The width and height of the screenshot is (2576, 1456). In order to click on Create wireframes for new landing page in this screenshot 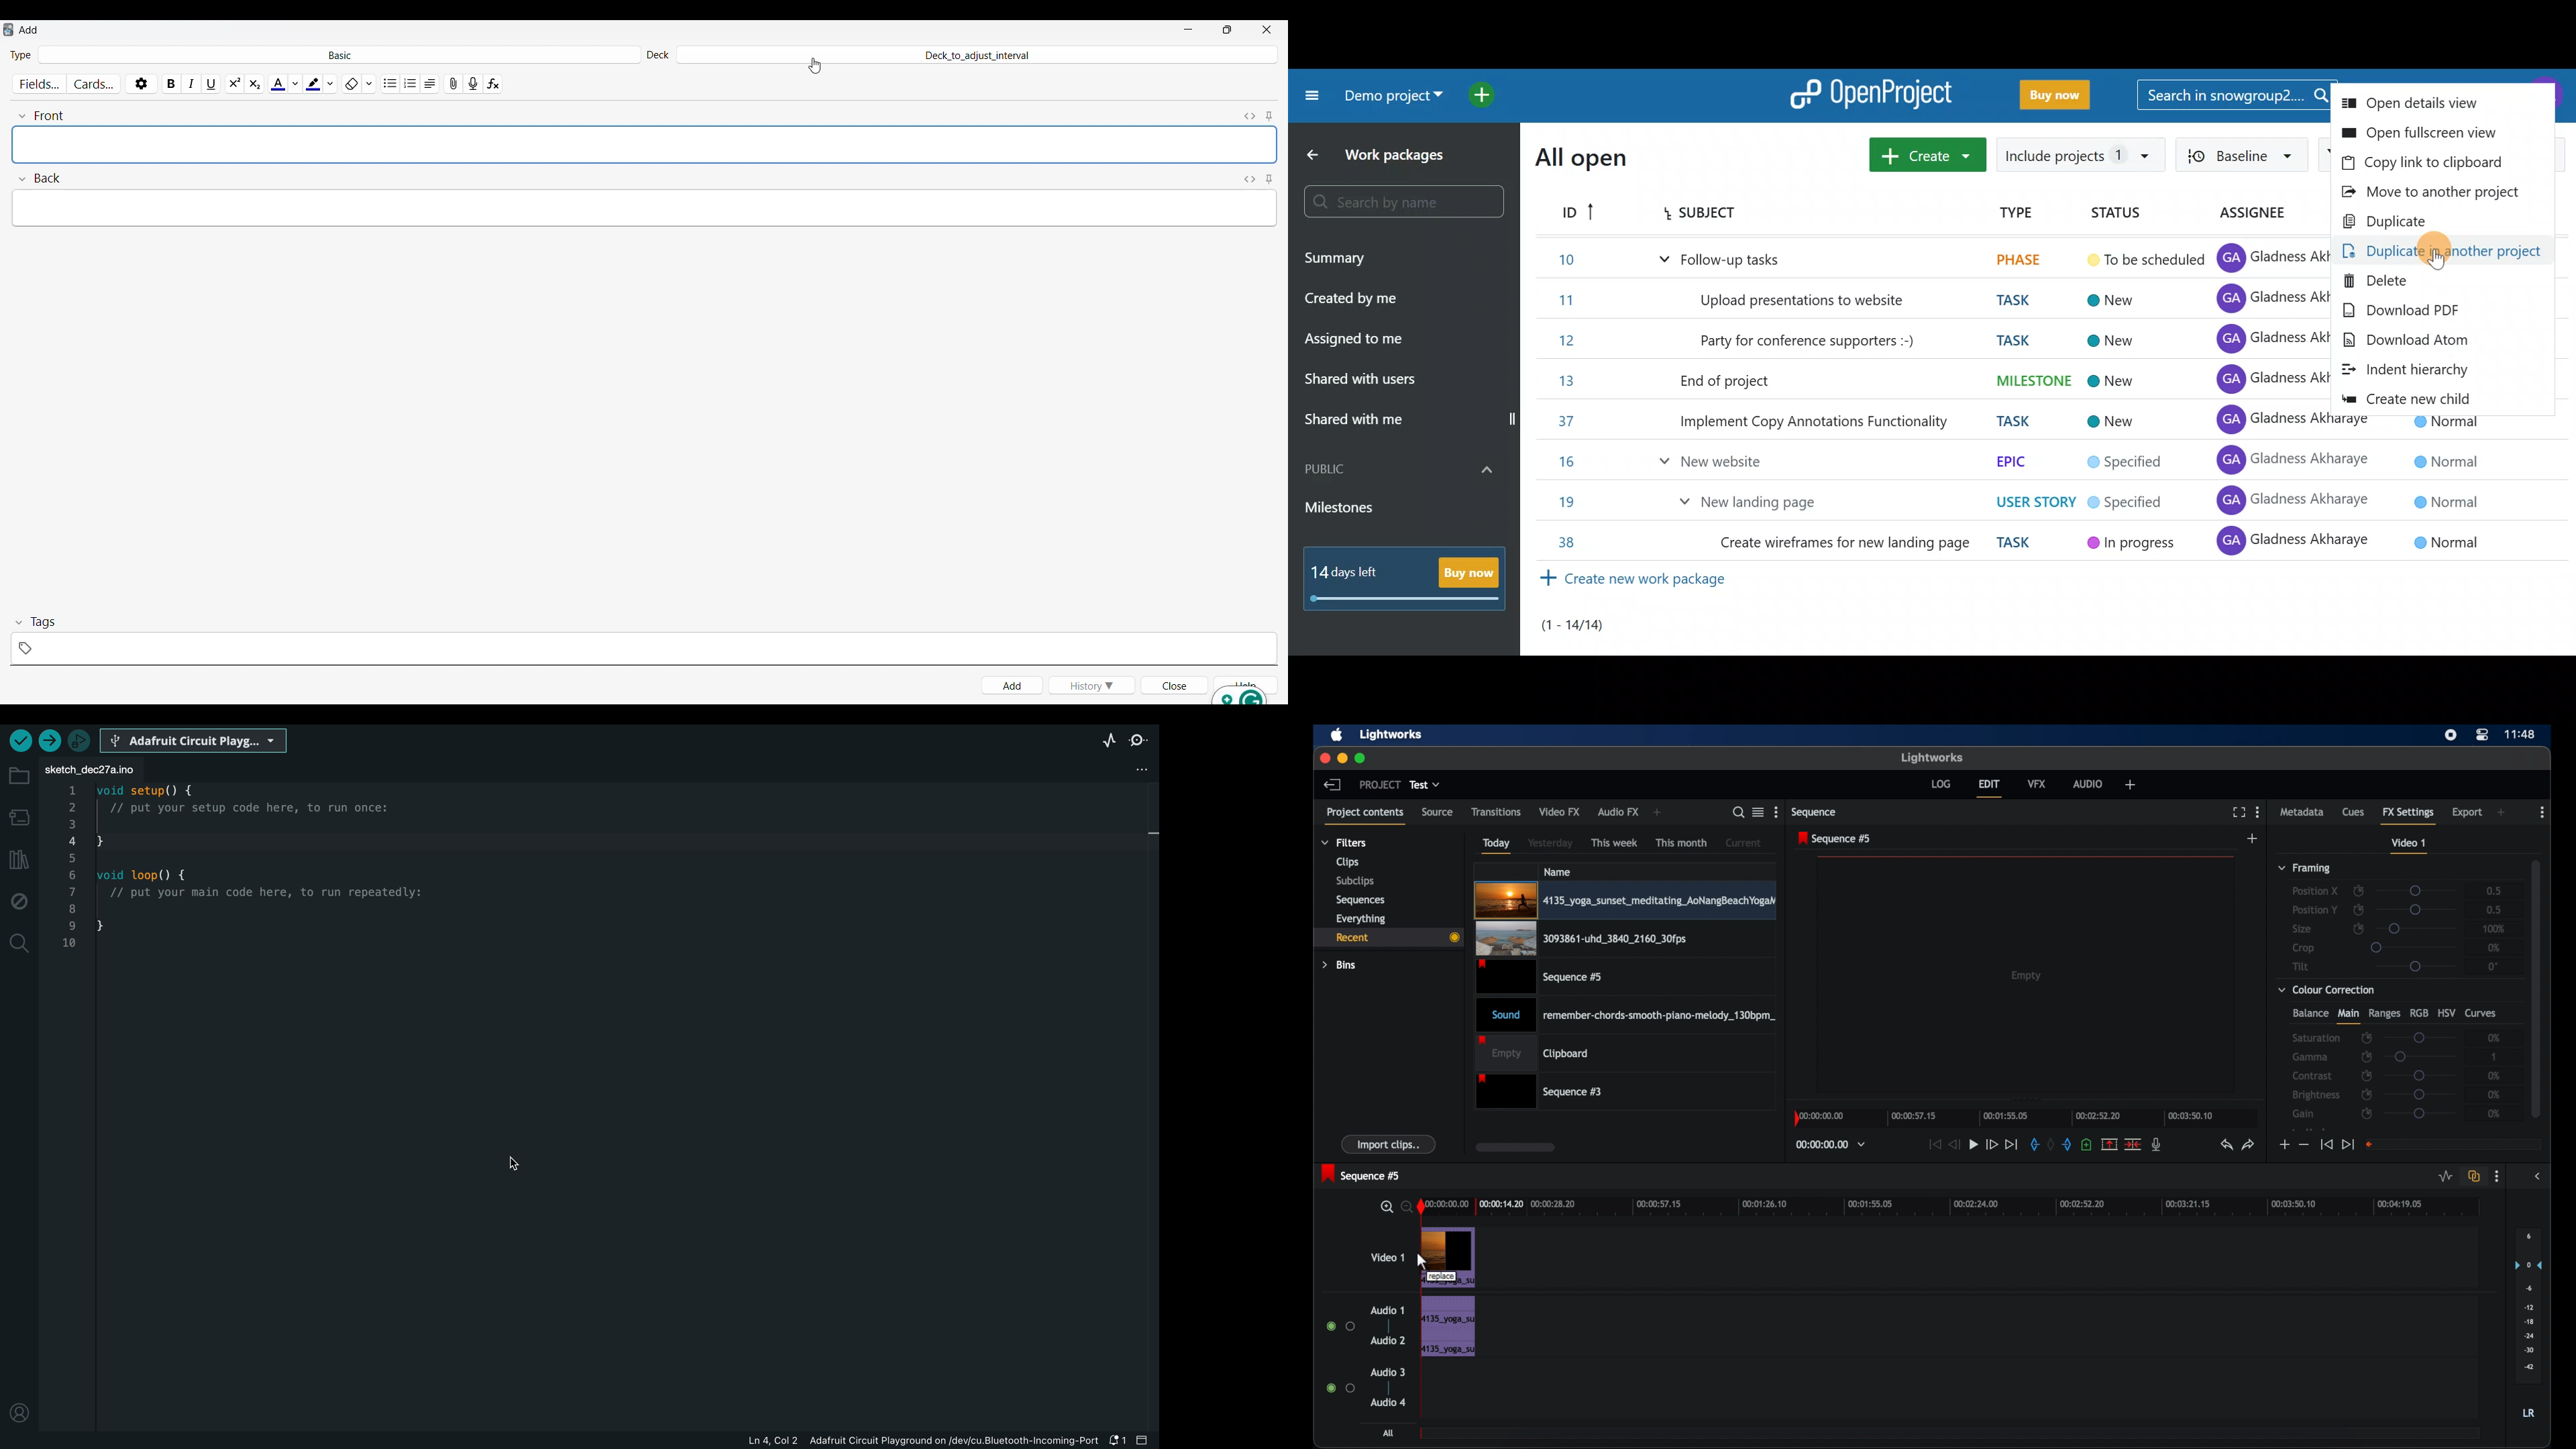, I will do `click(1846, 545)`.